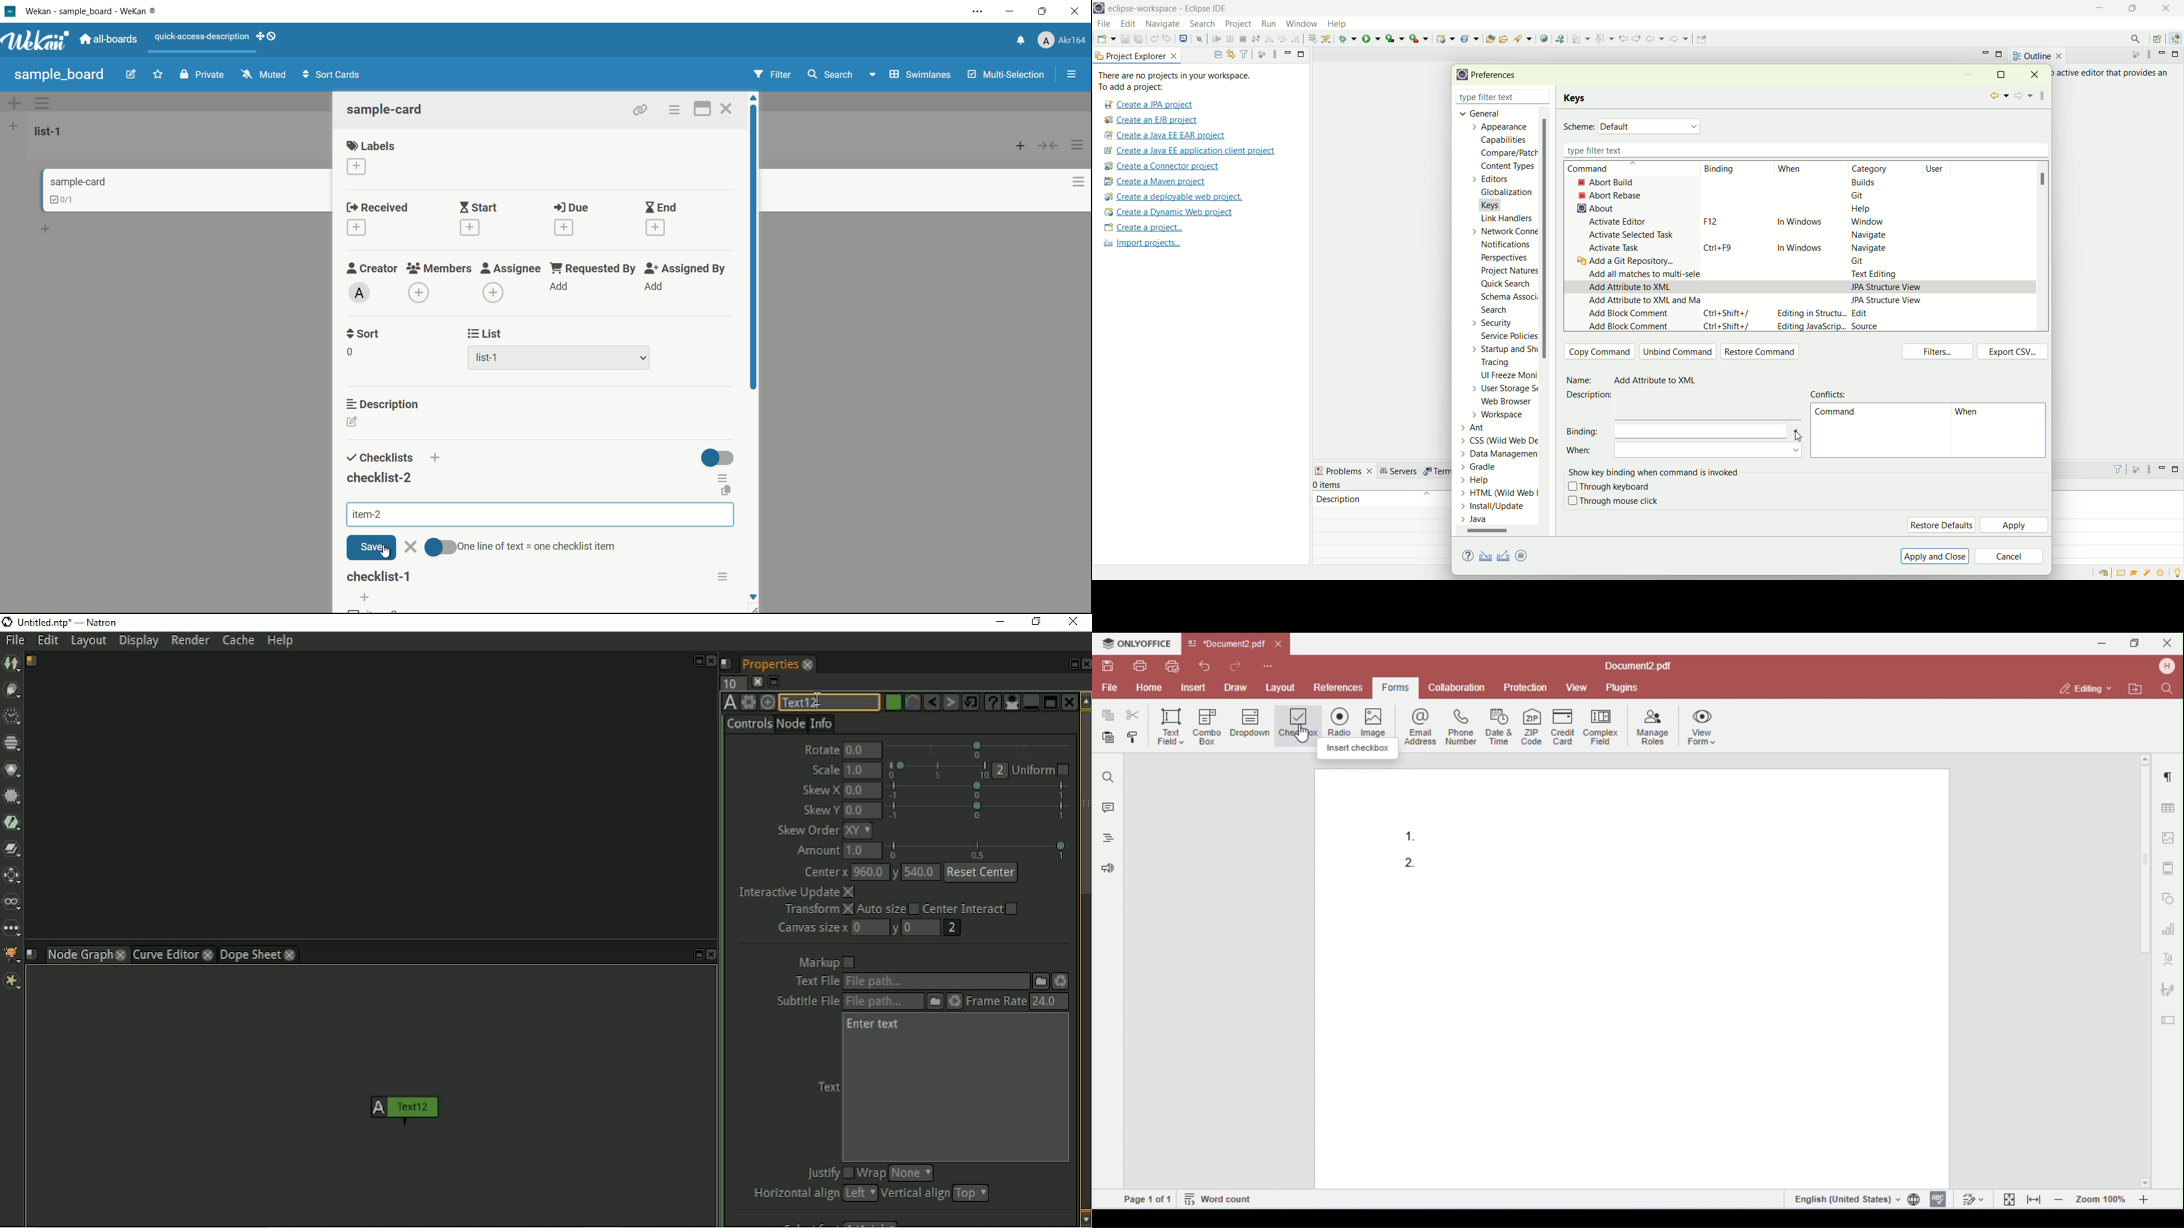  Describe the element at coordinates (1489, 98) in the screenshot. I see `type filter text` at that location.